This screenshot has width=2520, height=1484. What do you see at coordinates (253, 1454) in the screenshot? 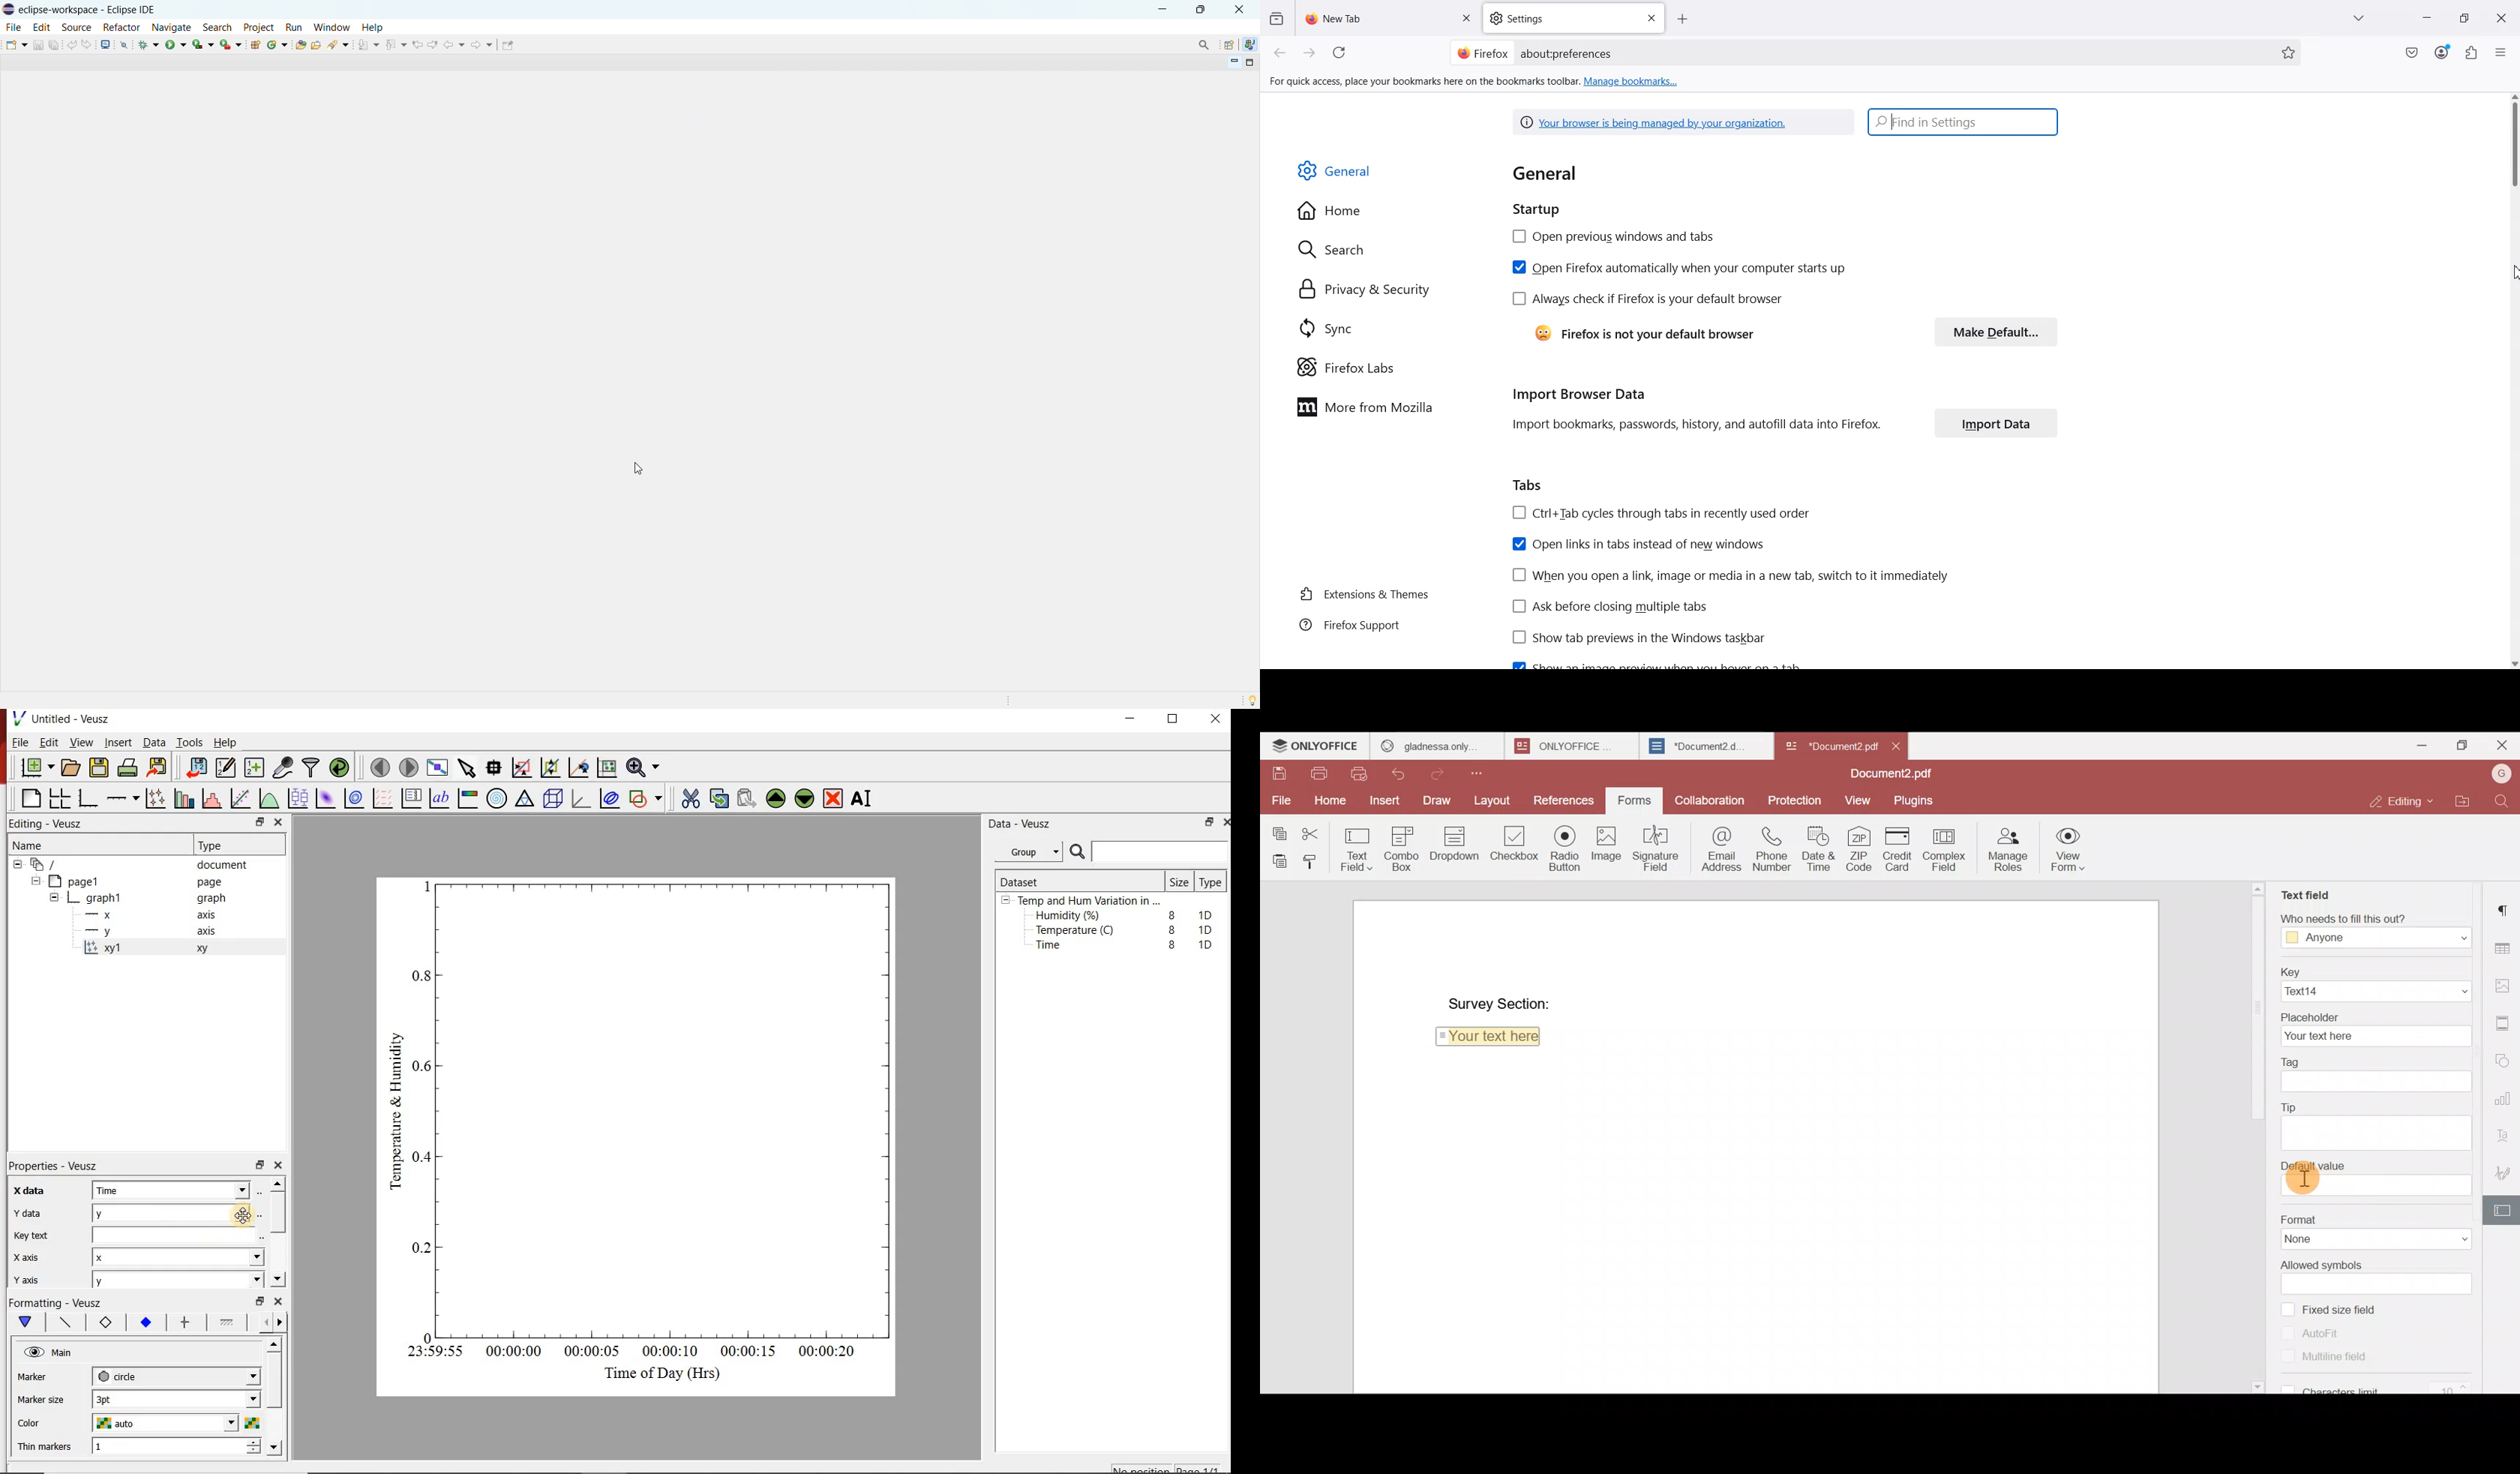
I see `decrease` at bounding box center [253, 1454].